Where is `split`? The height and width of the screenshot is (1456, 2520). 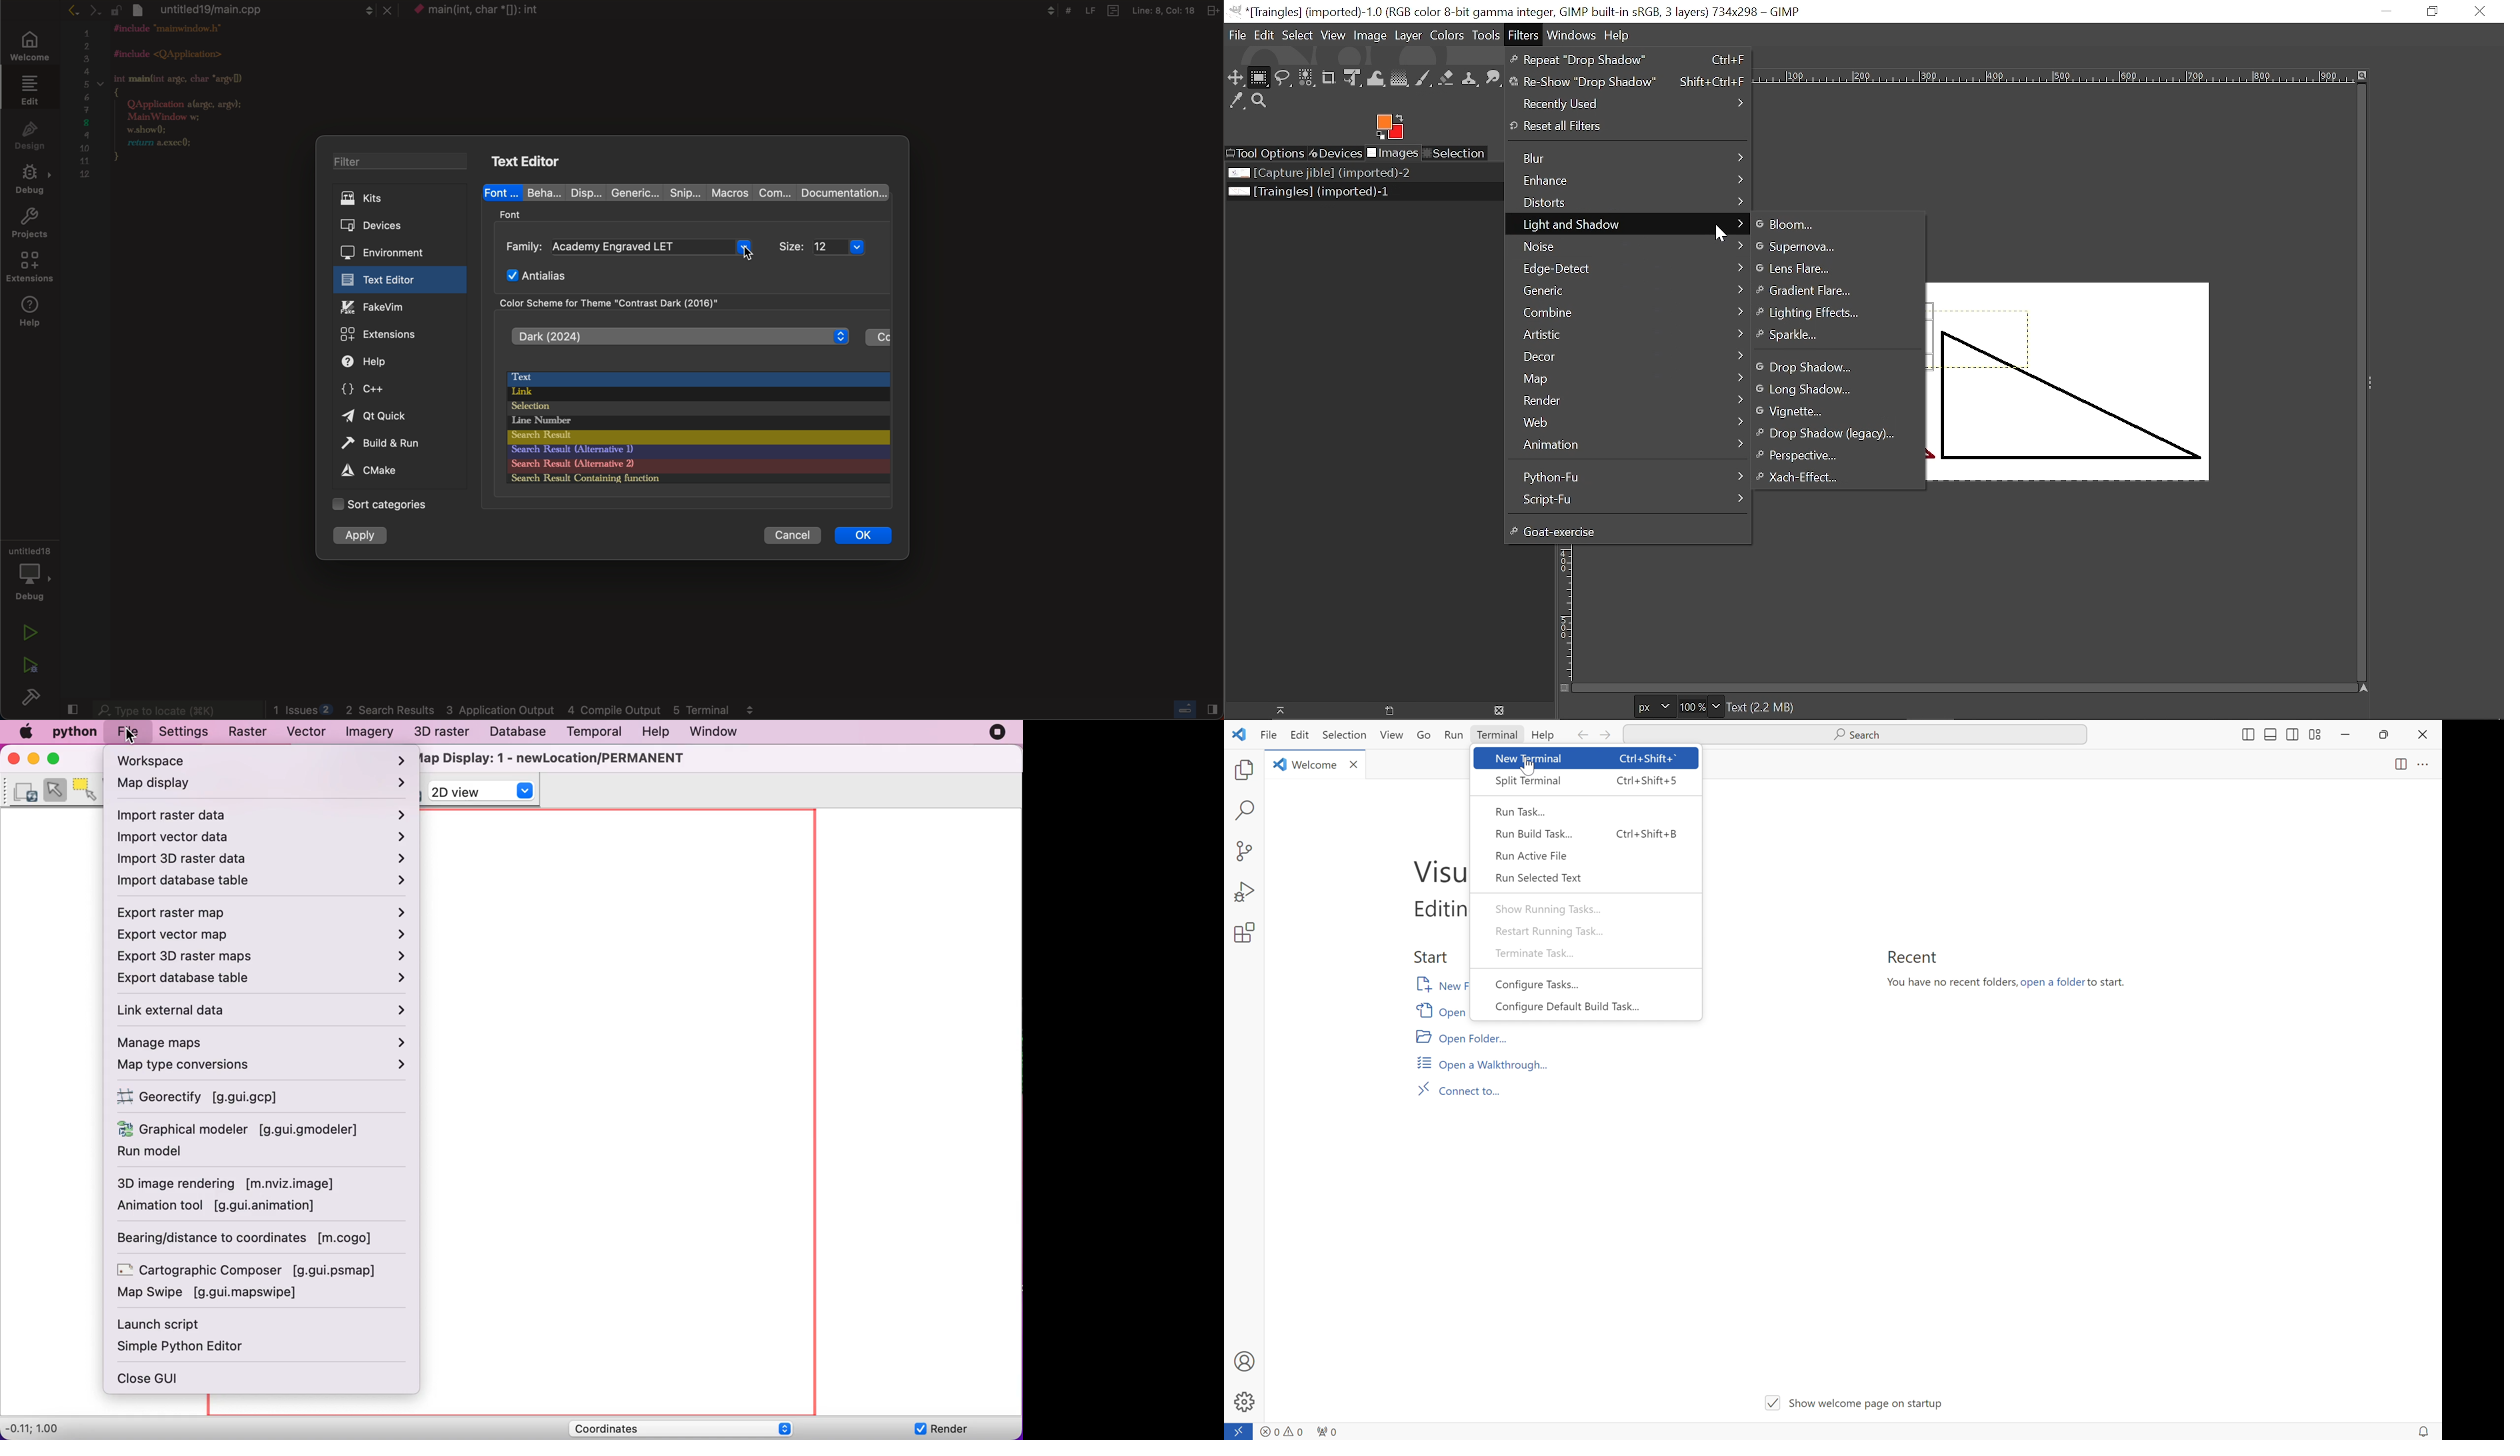
split is located at coordinates (2397, 766).